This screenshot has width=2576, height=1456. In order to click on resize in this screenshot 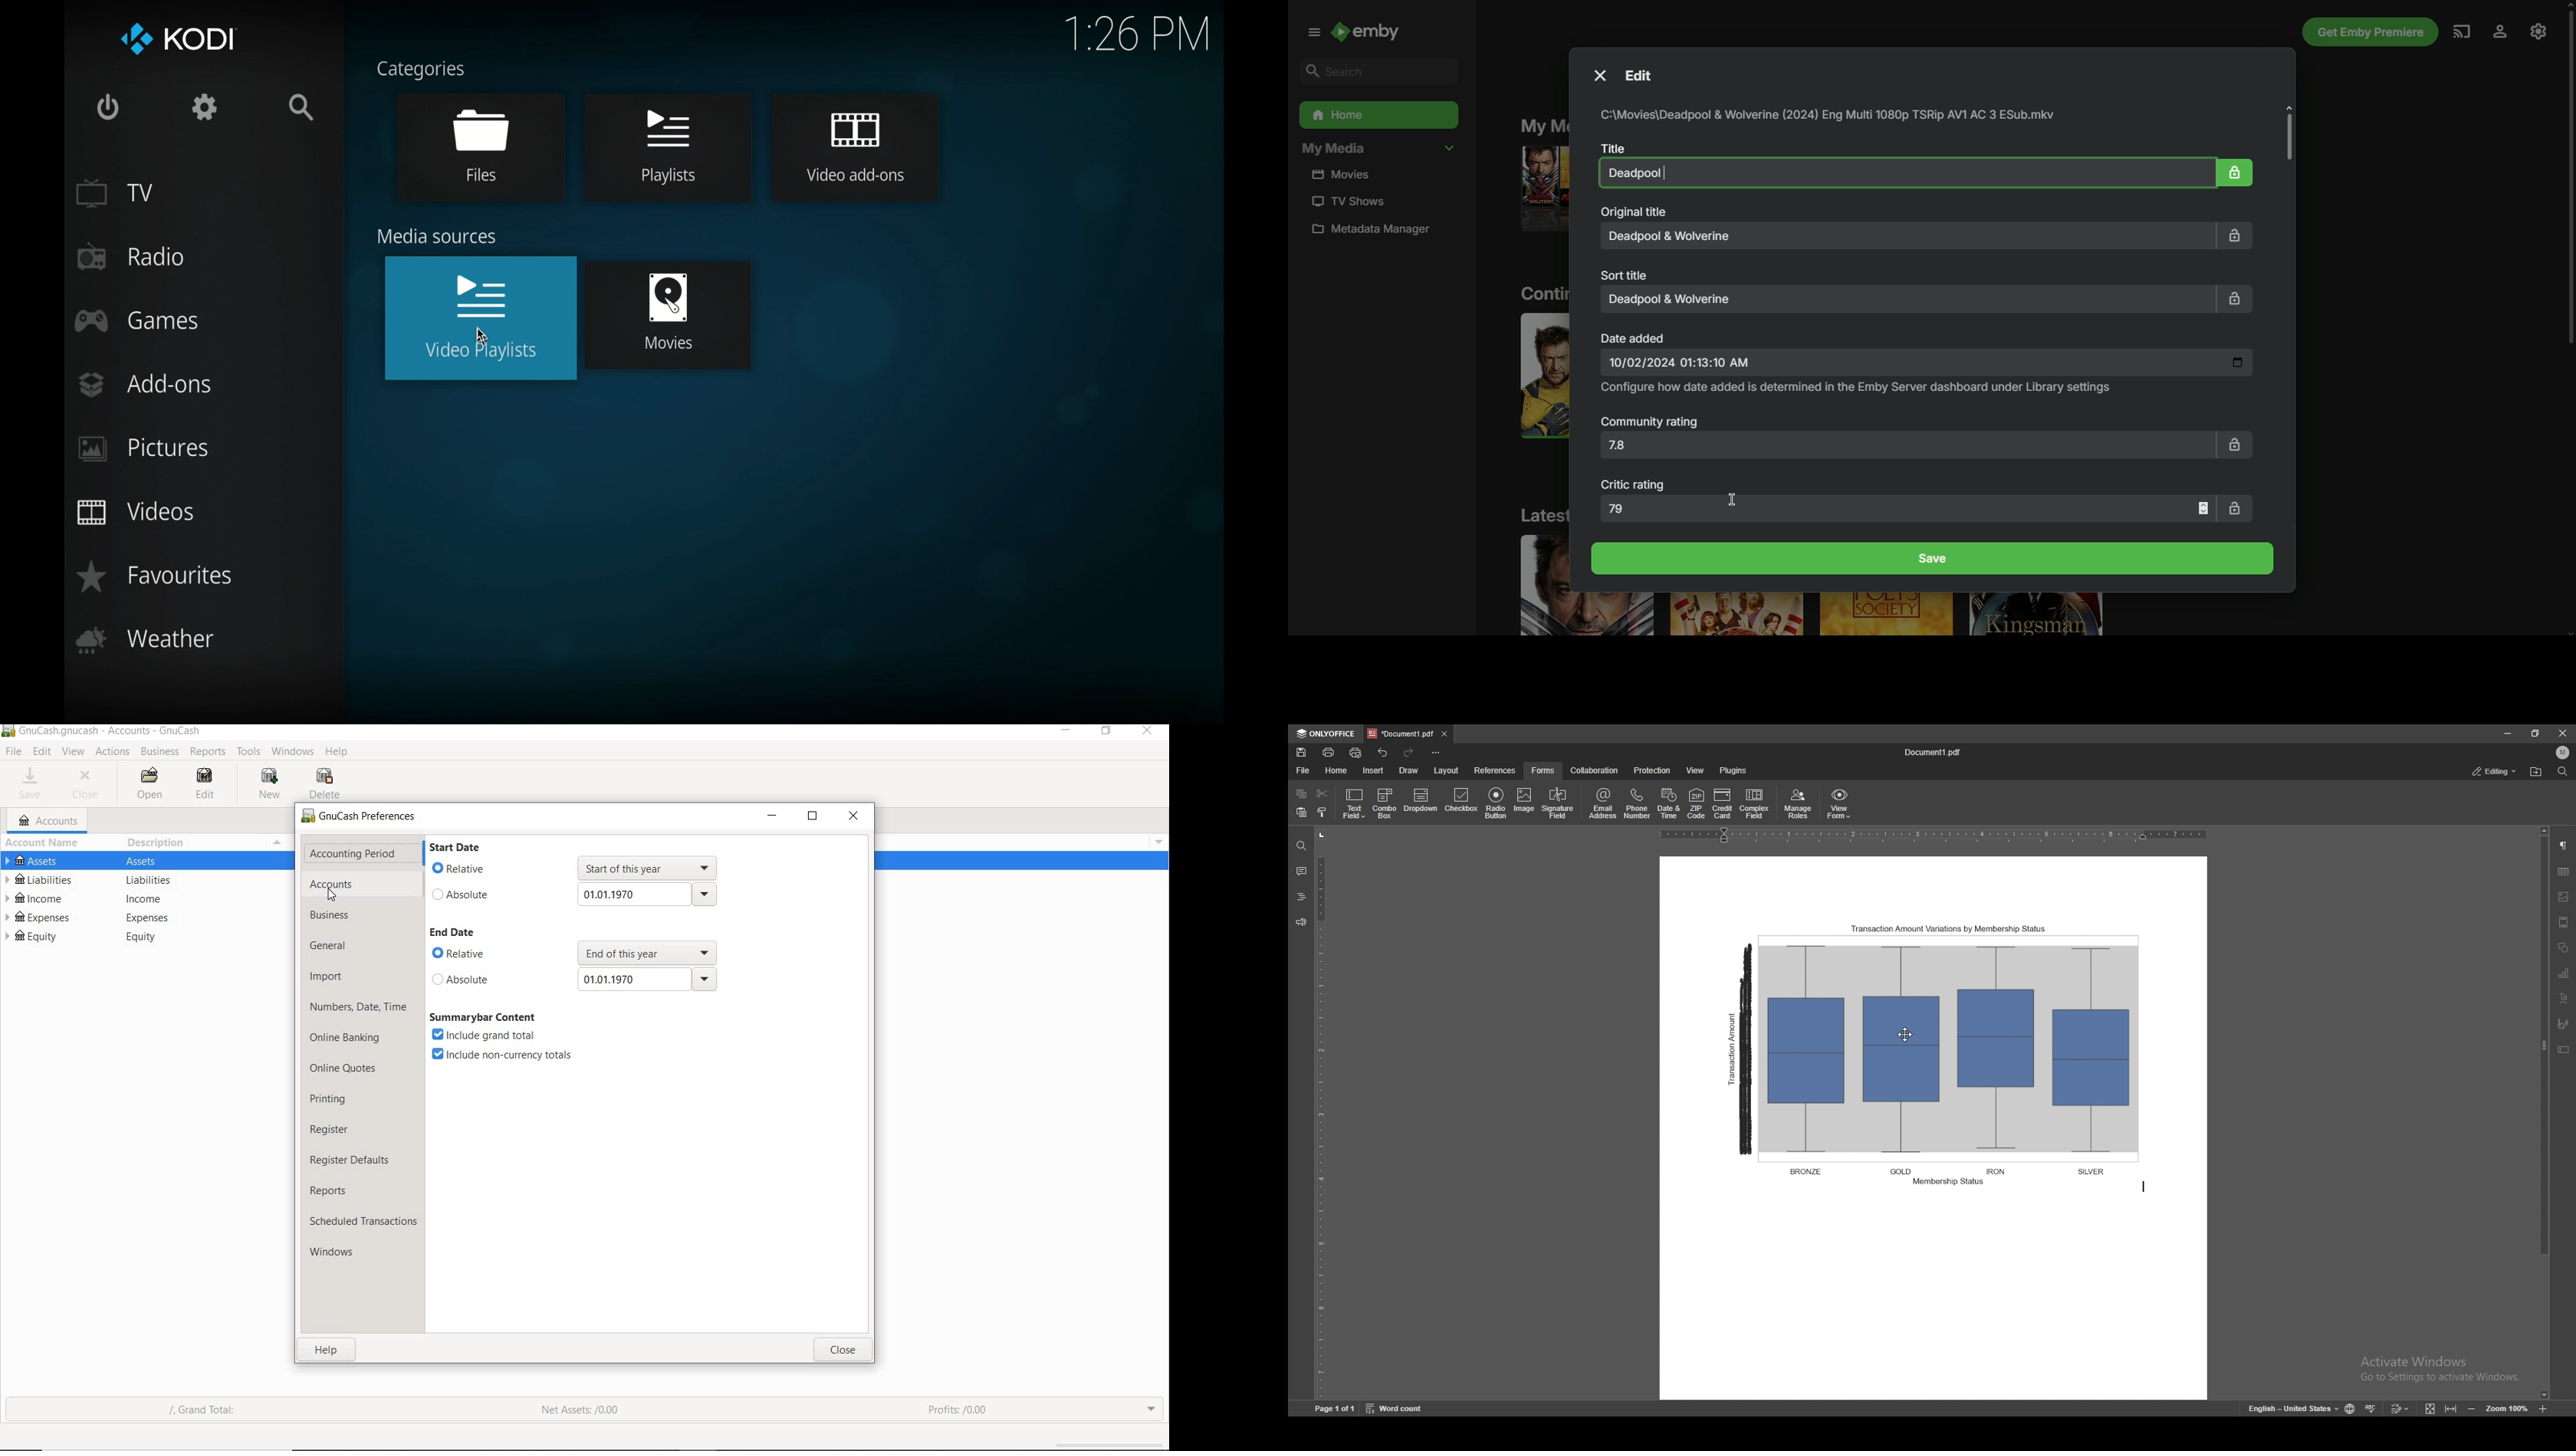, I will do `click(2533, 733)`.